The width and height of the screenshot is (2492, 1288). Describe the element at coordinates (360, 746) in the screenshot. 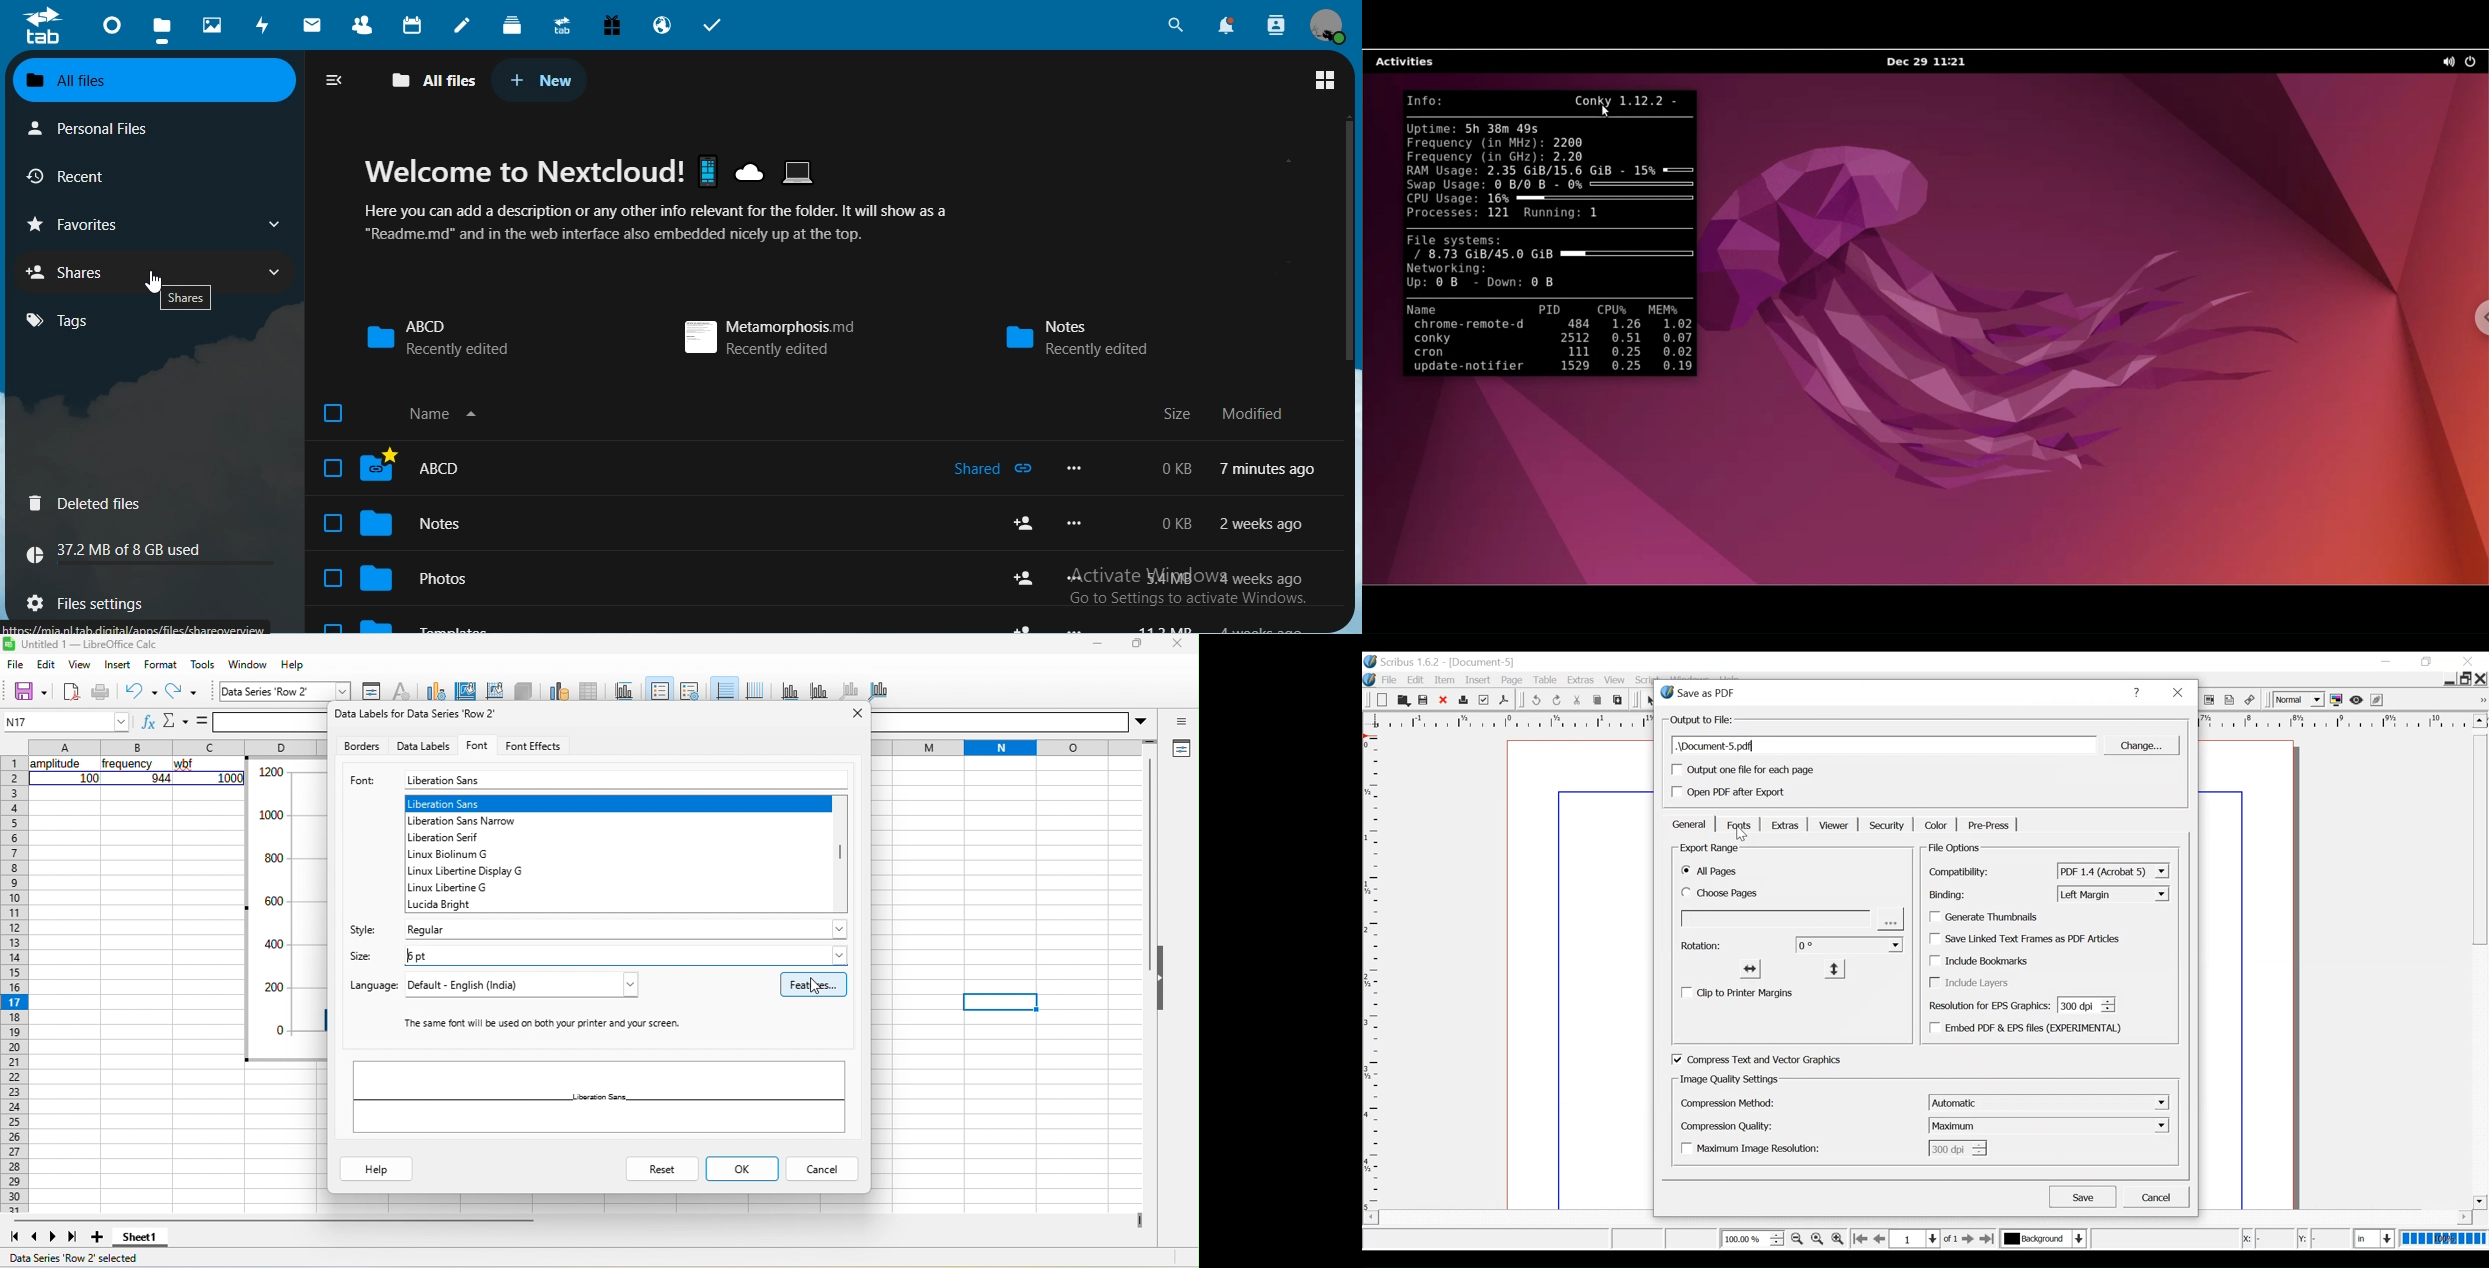

I see `borders` at that location.